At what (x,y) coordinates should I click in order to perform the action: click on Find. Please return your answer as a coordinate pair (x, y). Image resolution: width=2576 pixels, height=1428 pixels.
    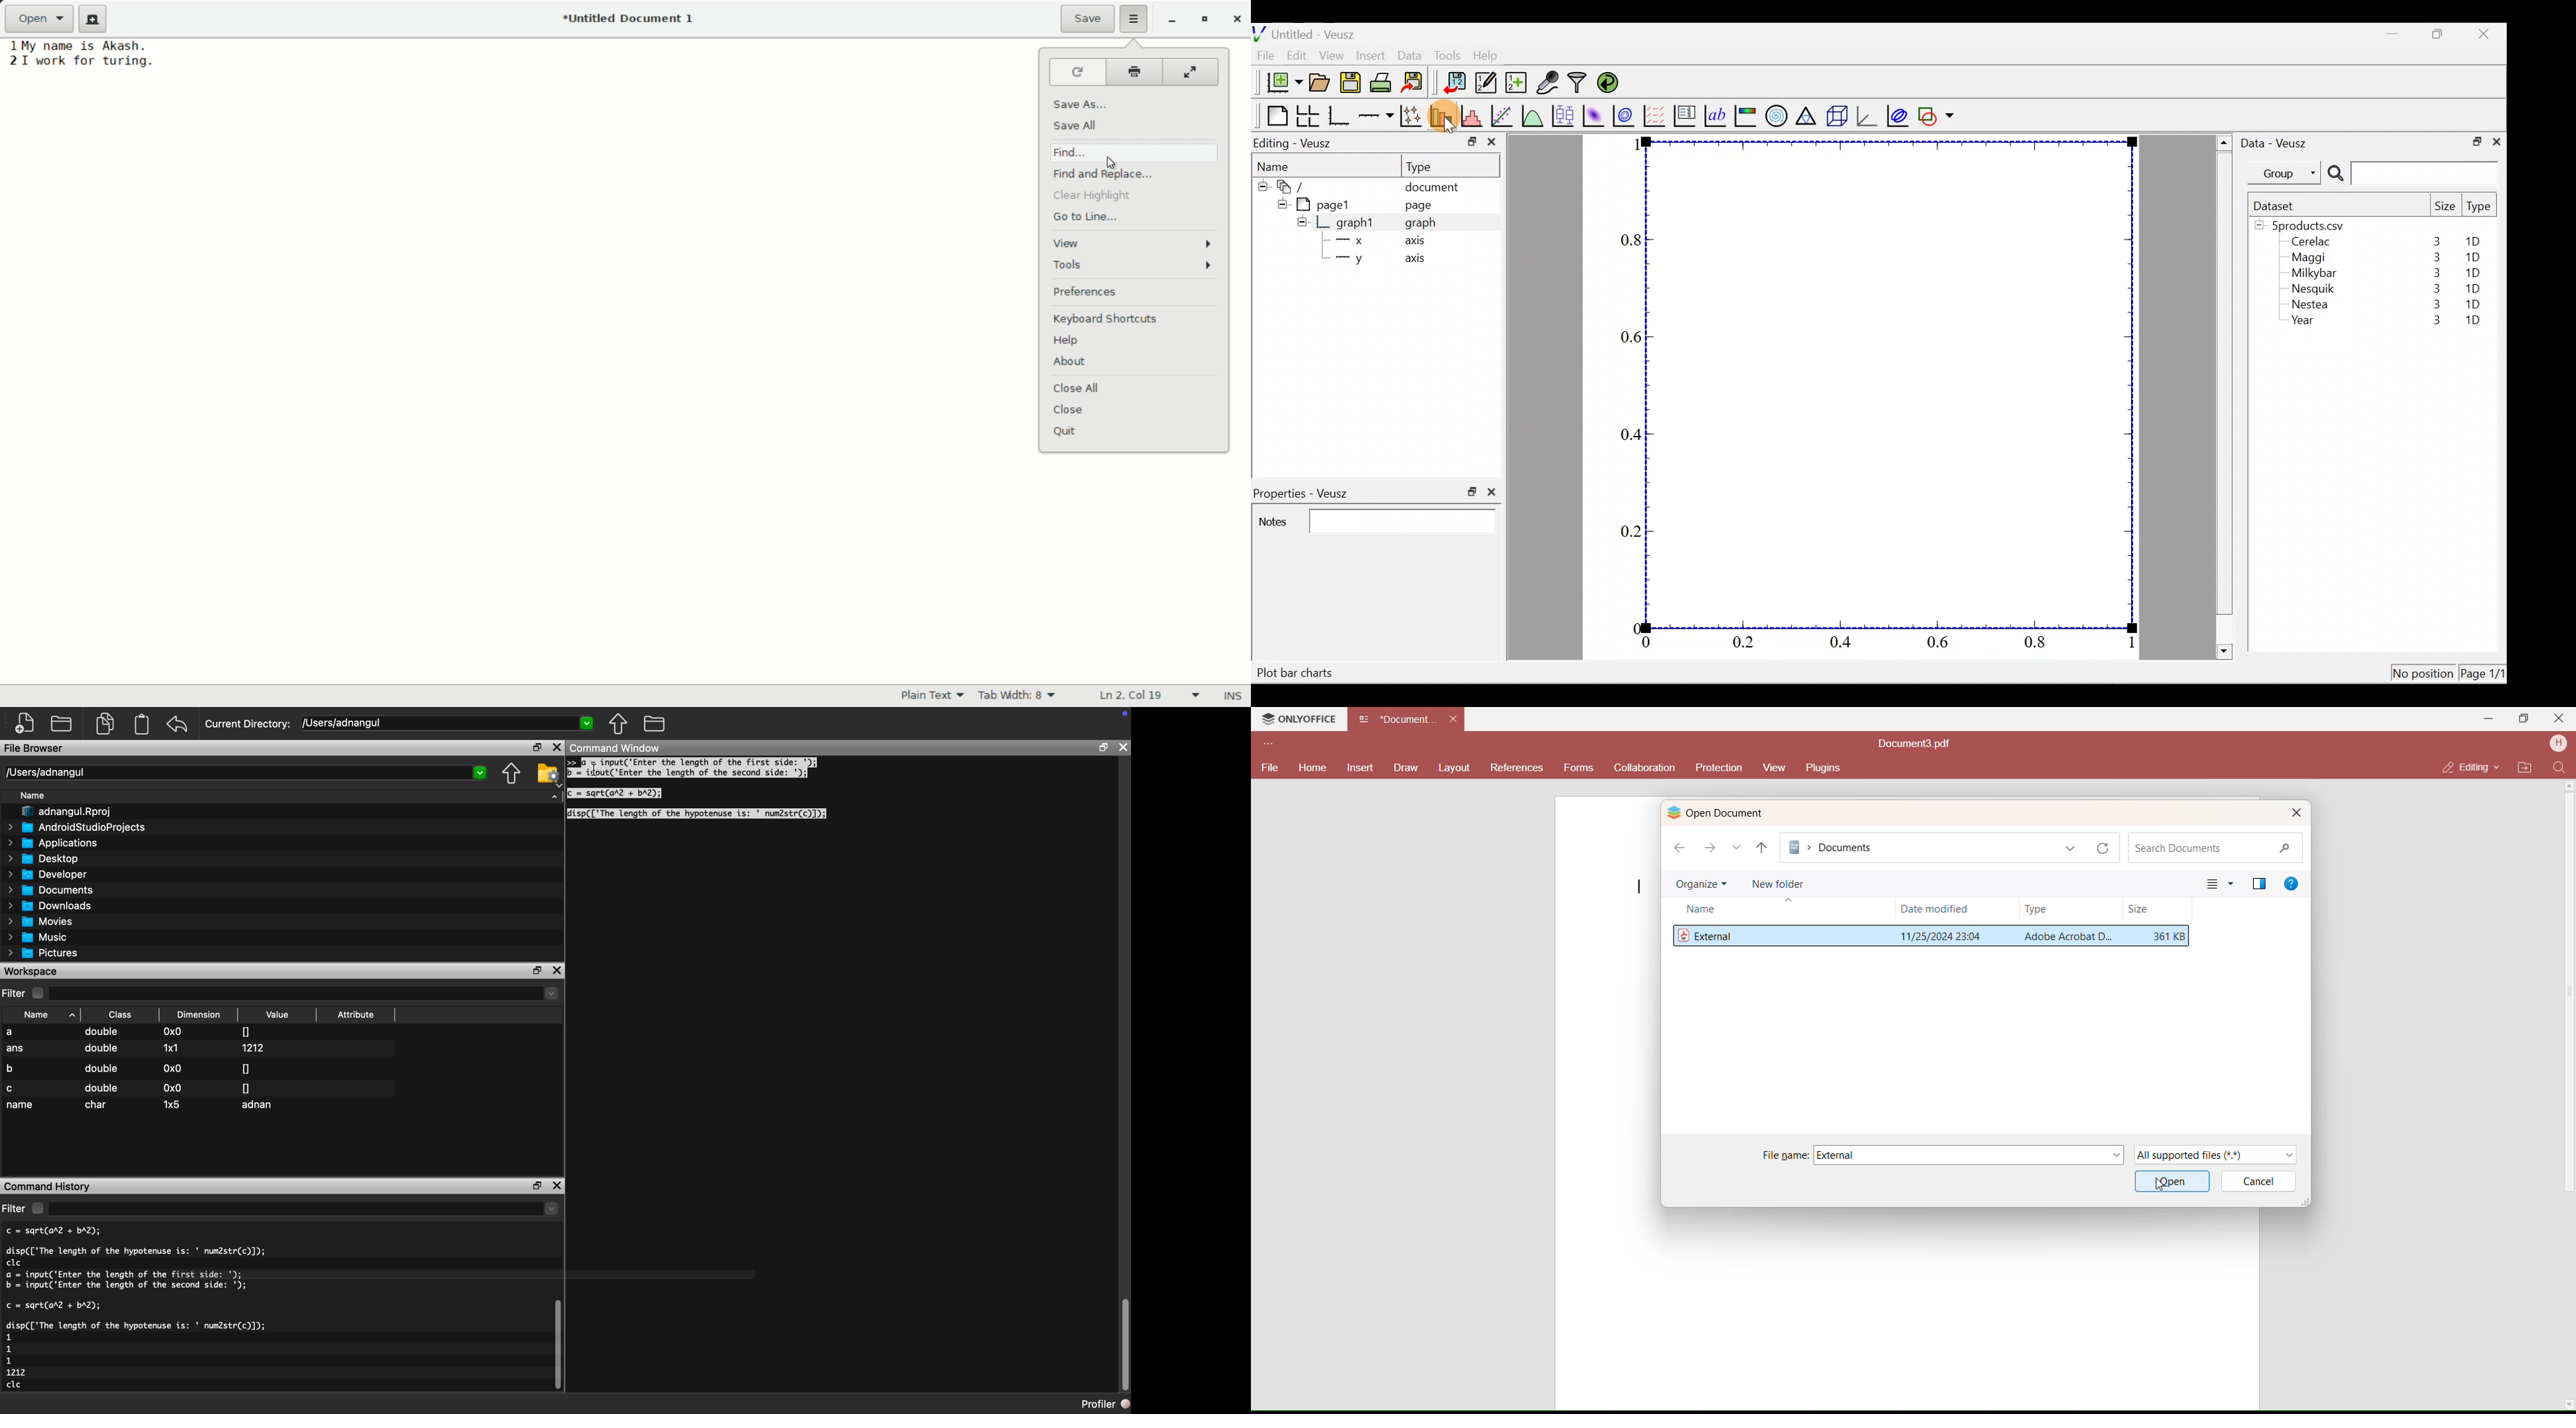
    Looking at the image, I should click on (2559, 768).